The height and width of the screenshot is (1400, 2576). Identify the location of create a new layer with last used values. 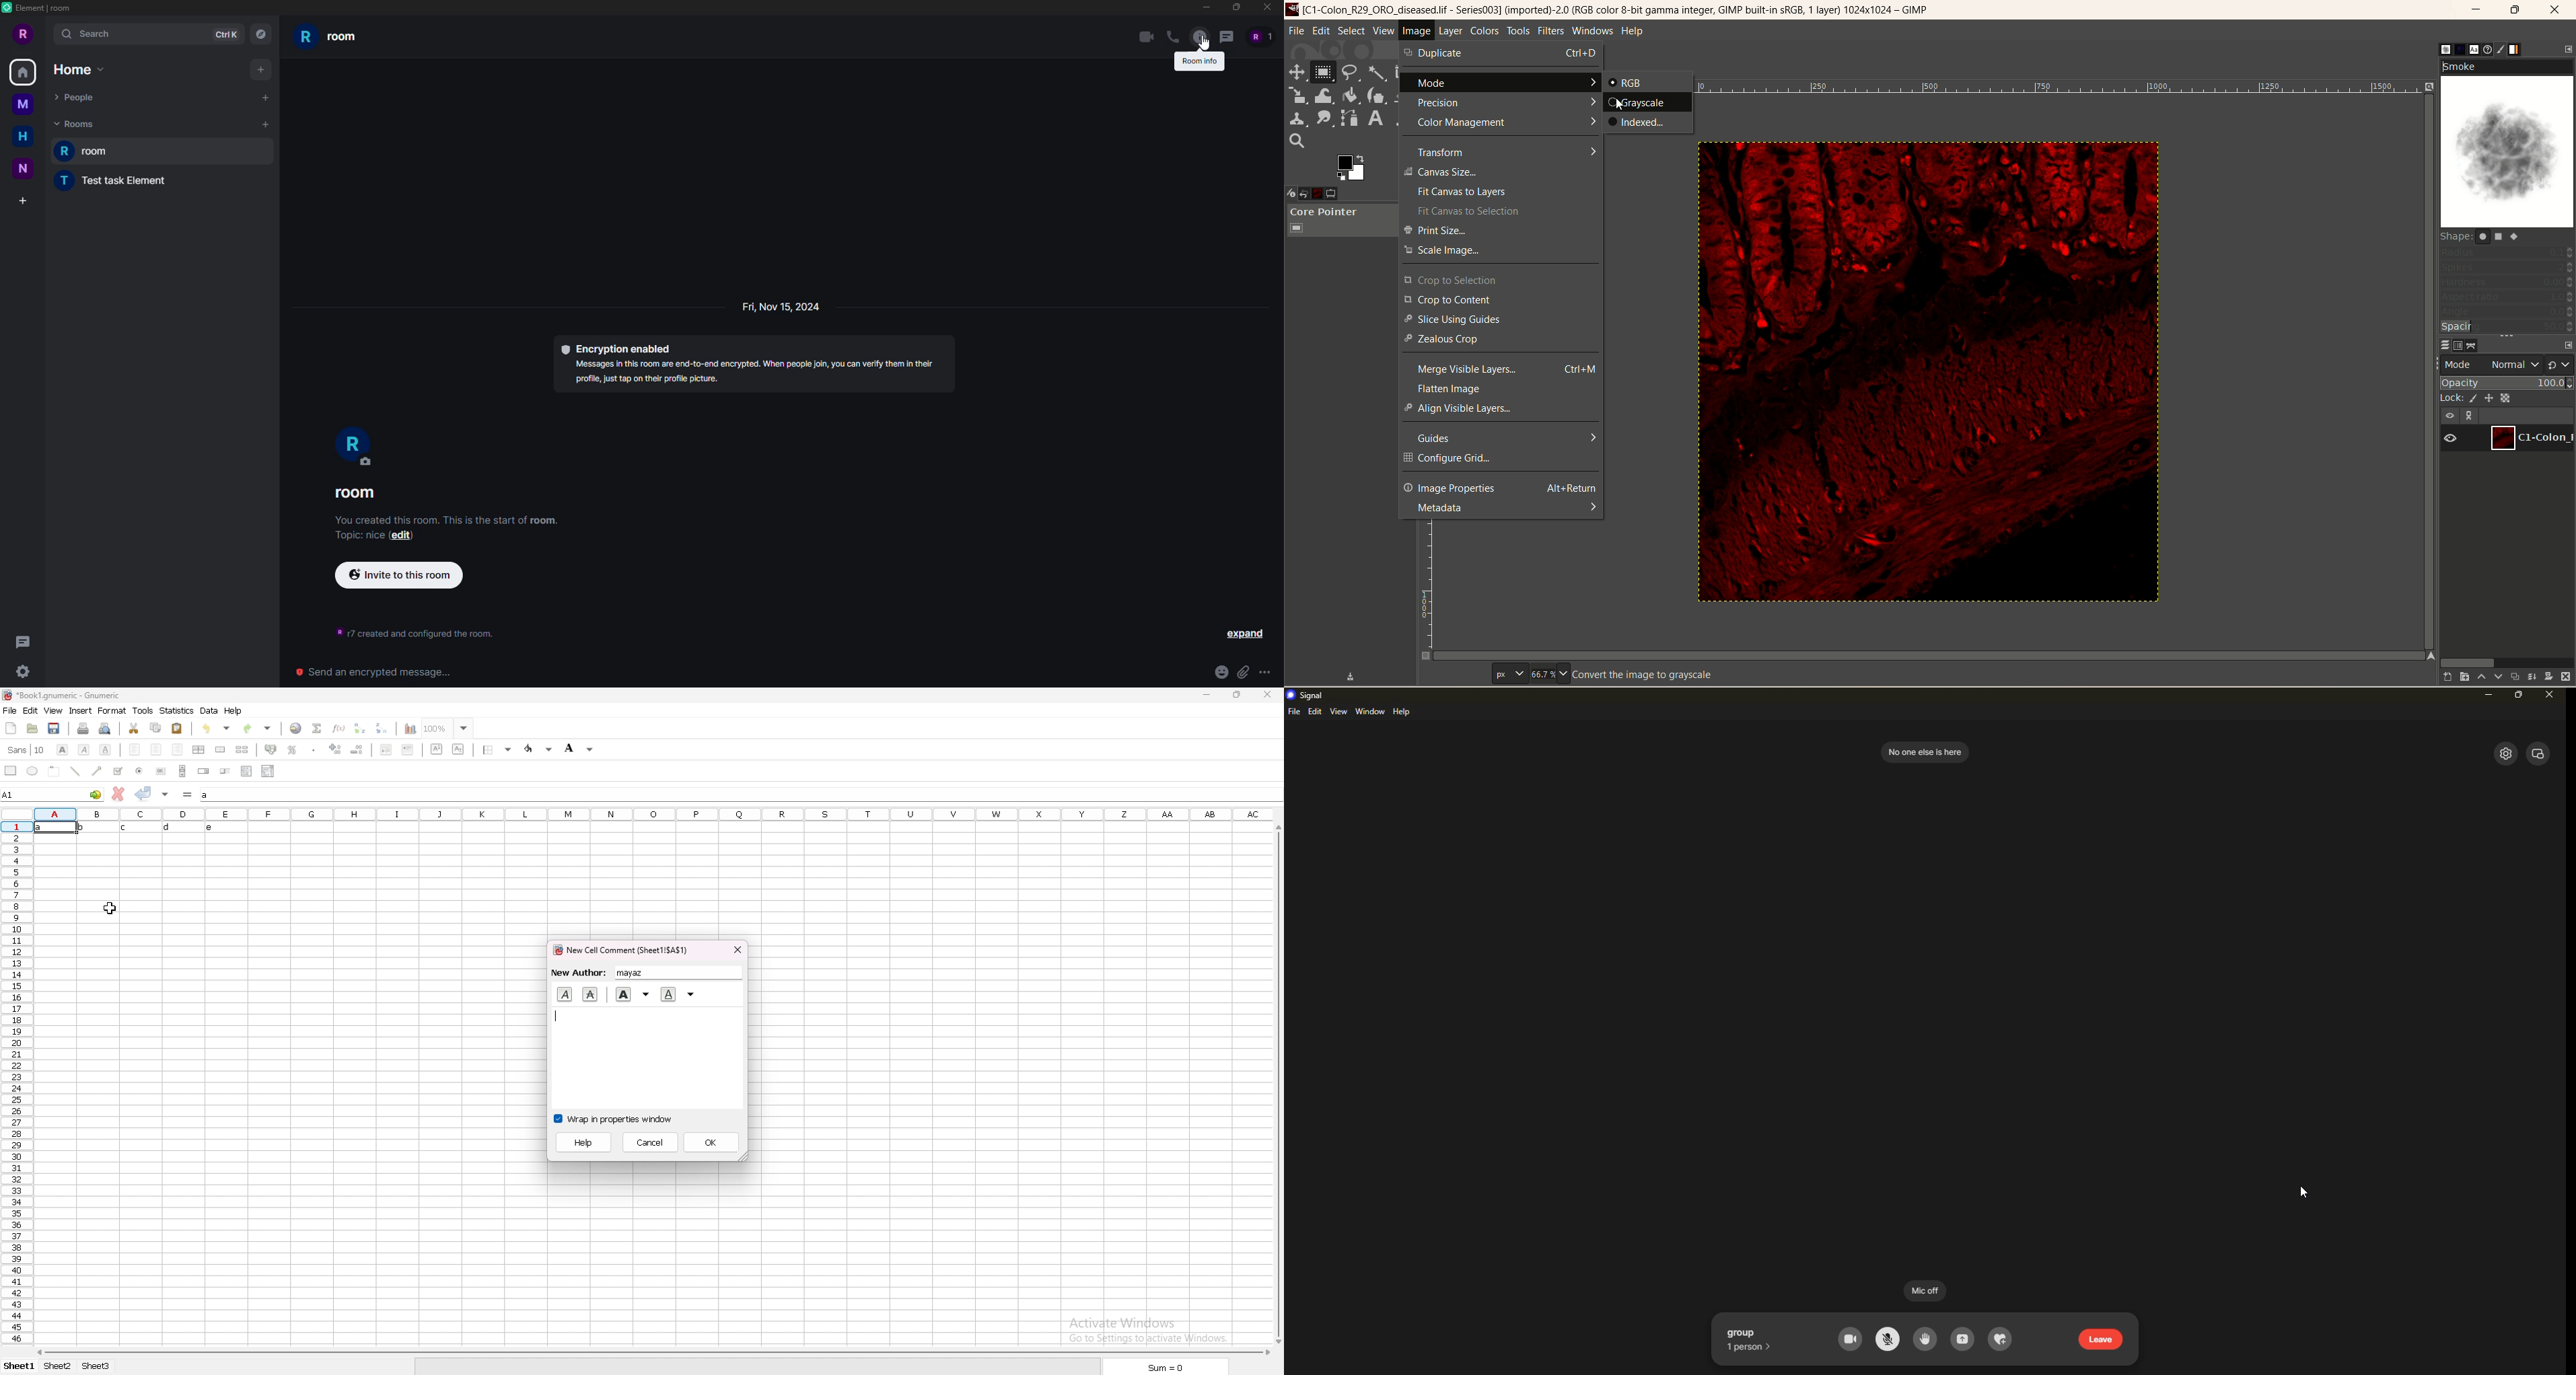
(2447, 678).